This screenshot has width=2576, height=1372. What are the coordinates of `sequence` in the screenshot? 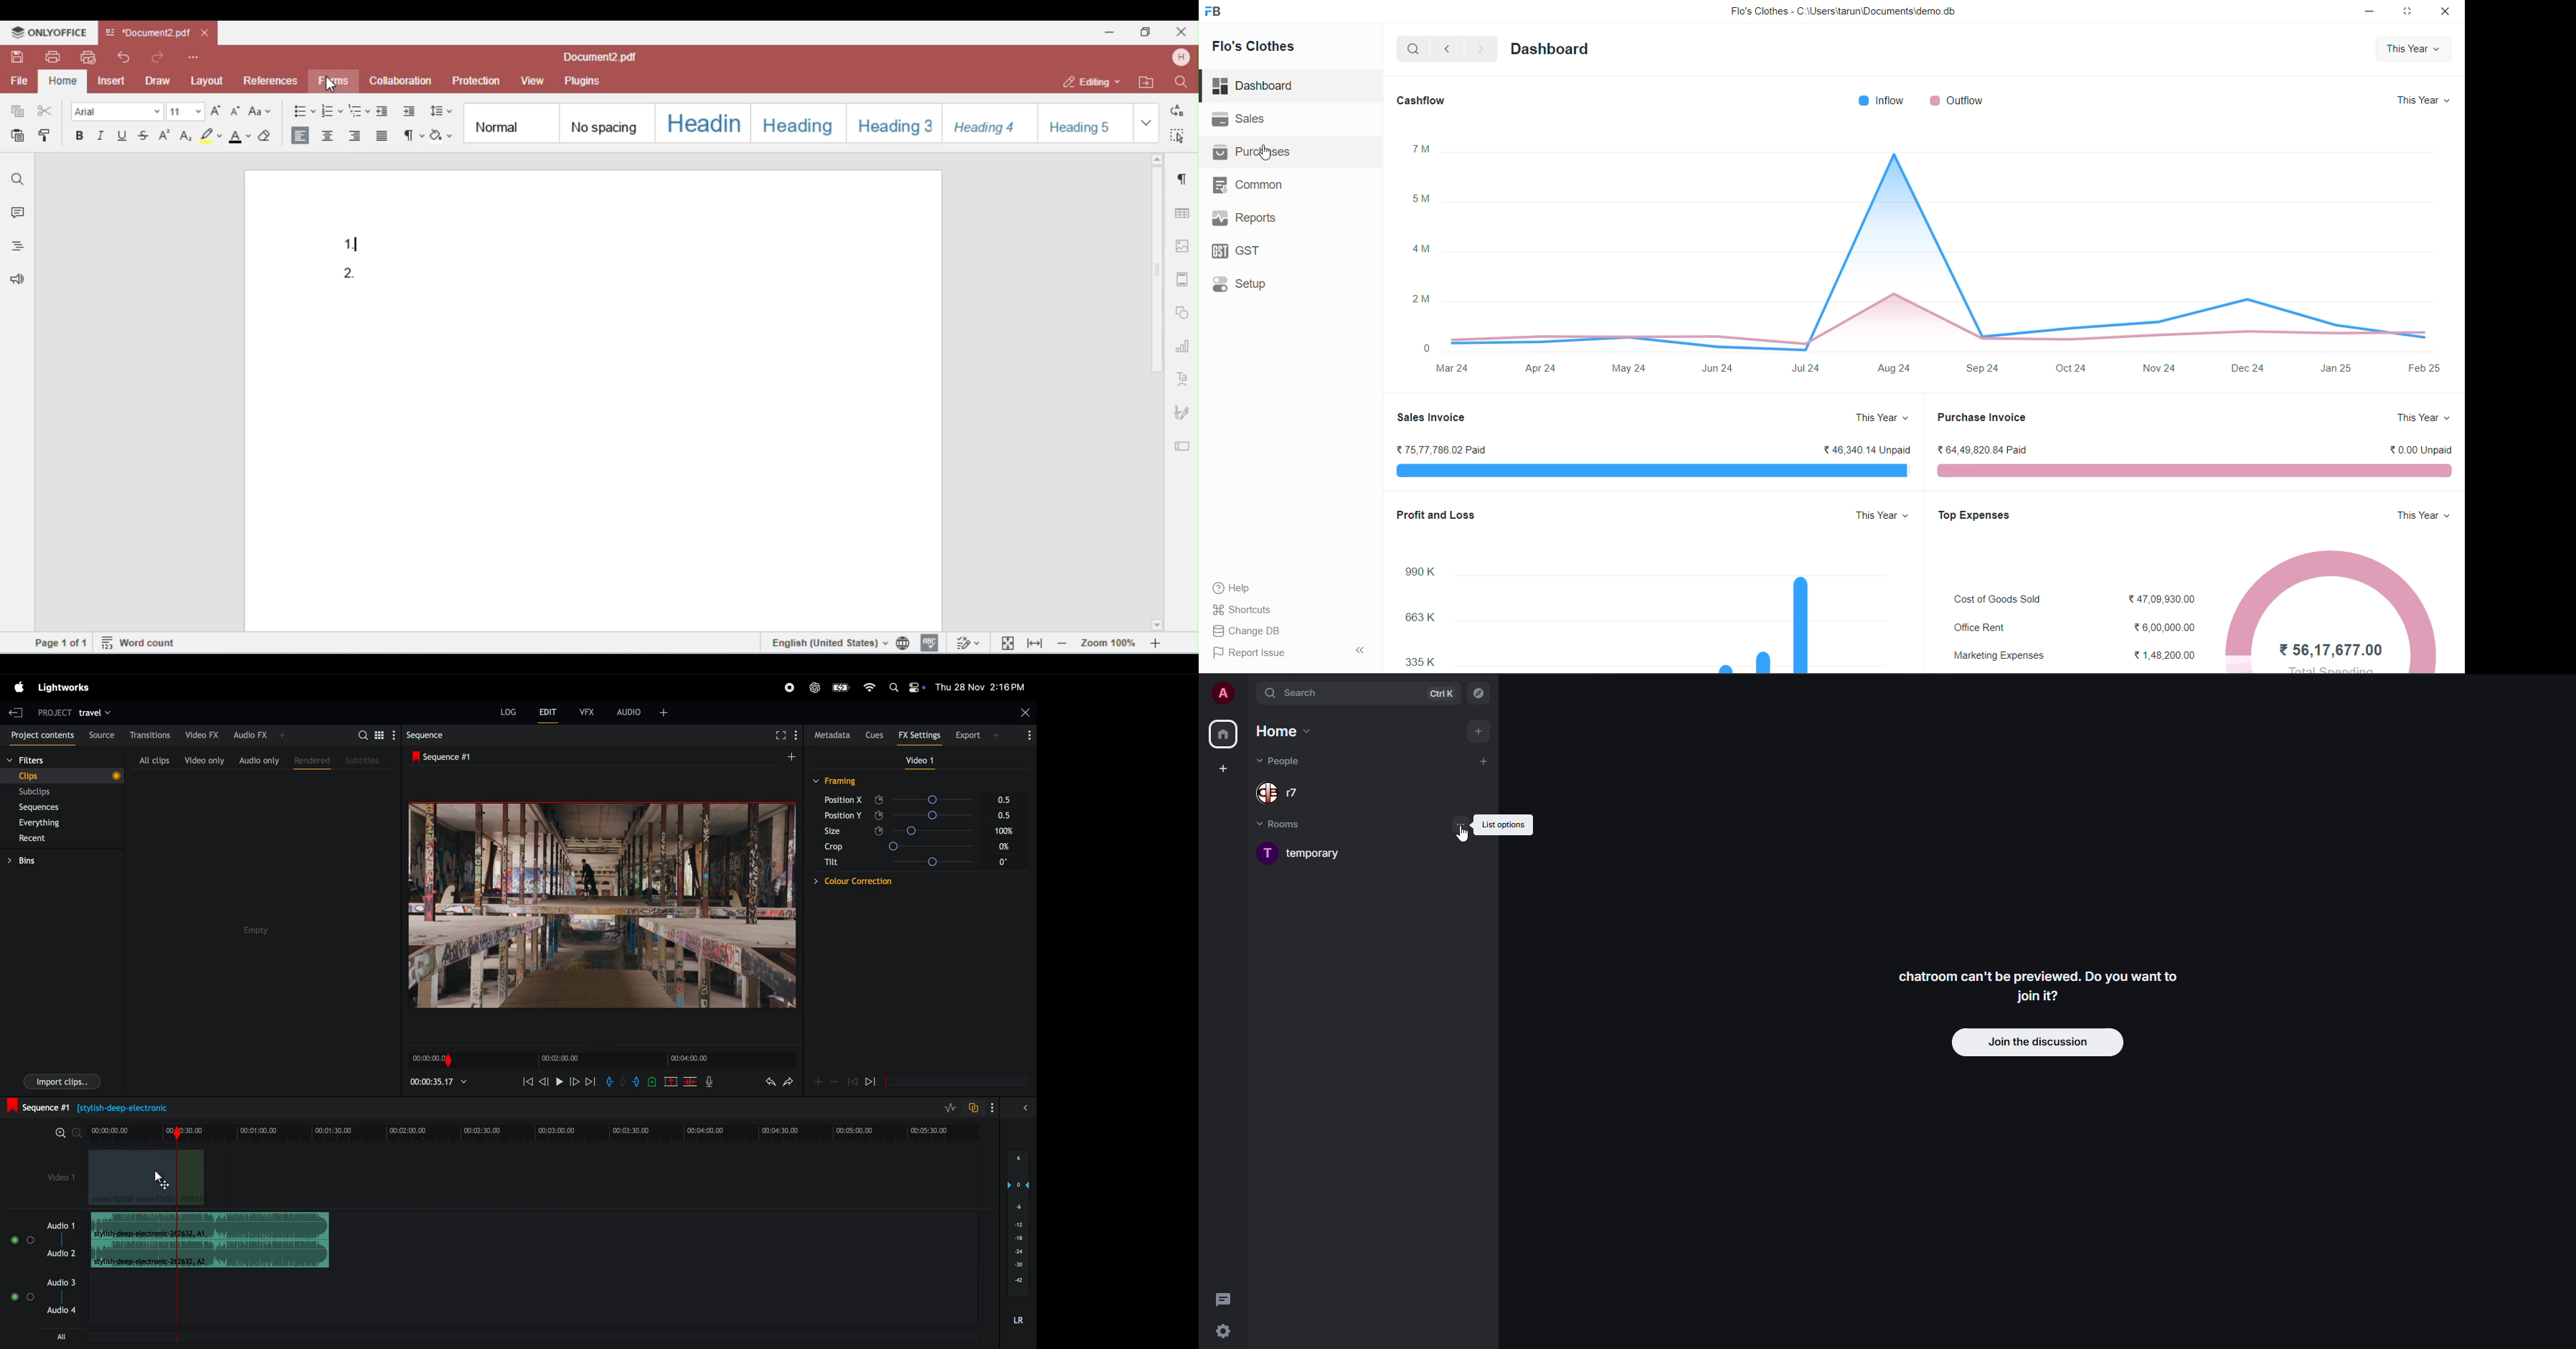 It's located at (434, 735).